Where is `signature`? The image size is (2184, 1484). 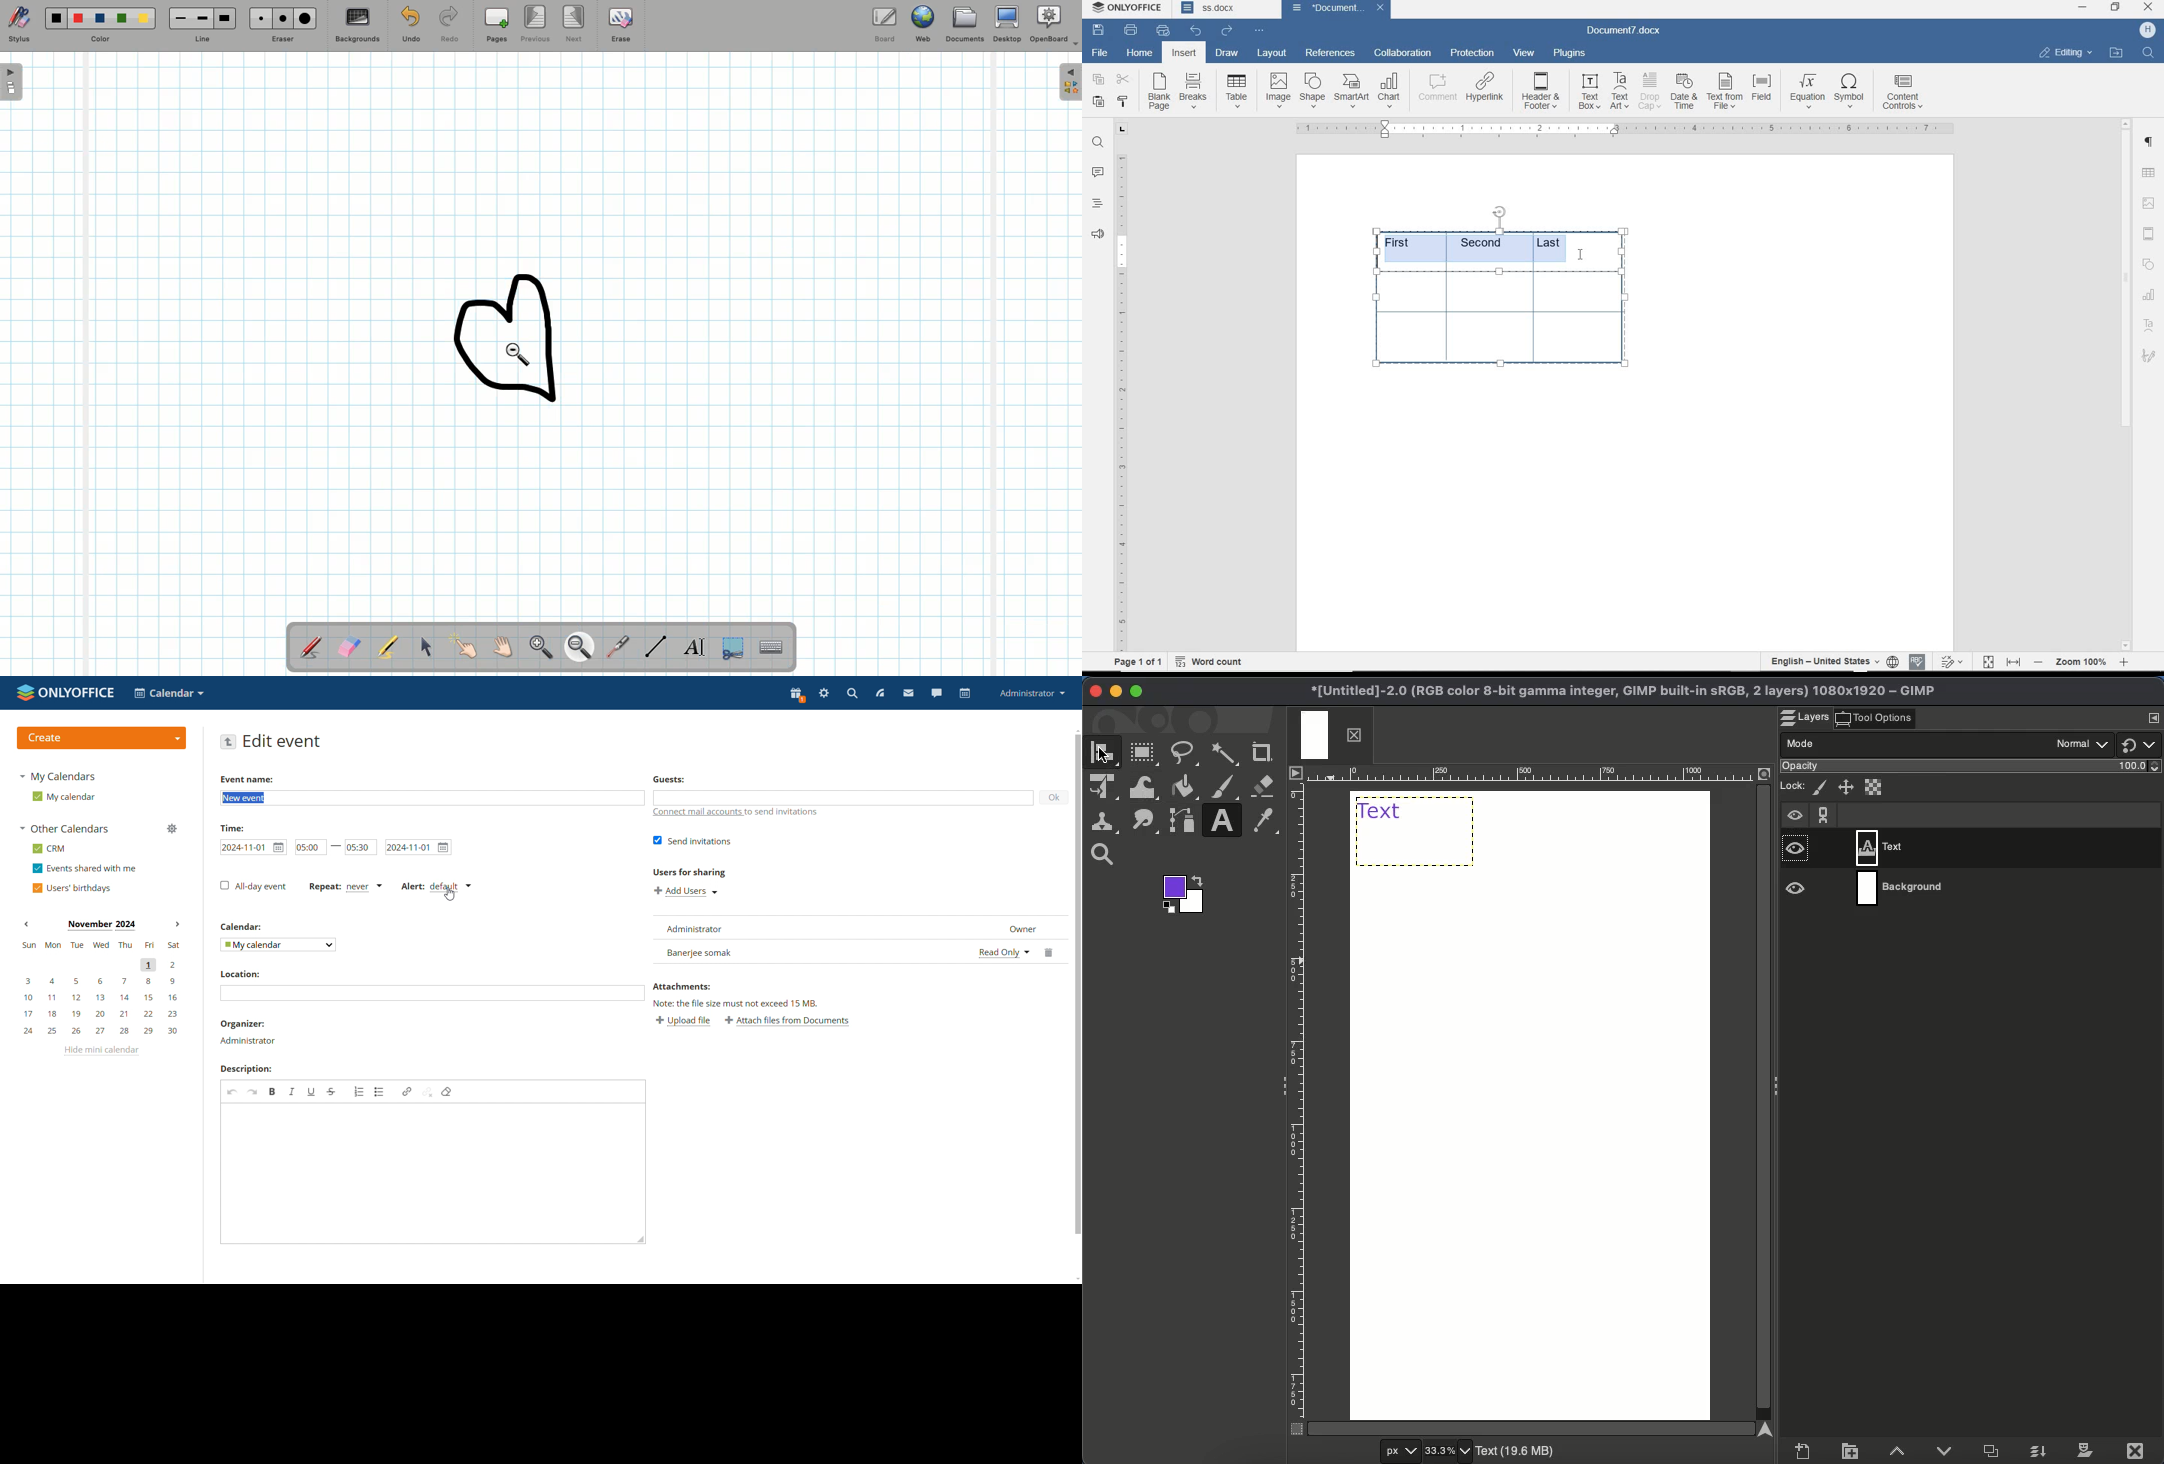 signature is located at coordinates (2150, 358).